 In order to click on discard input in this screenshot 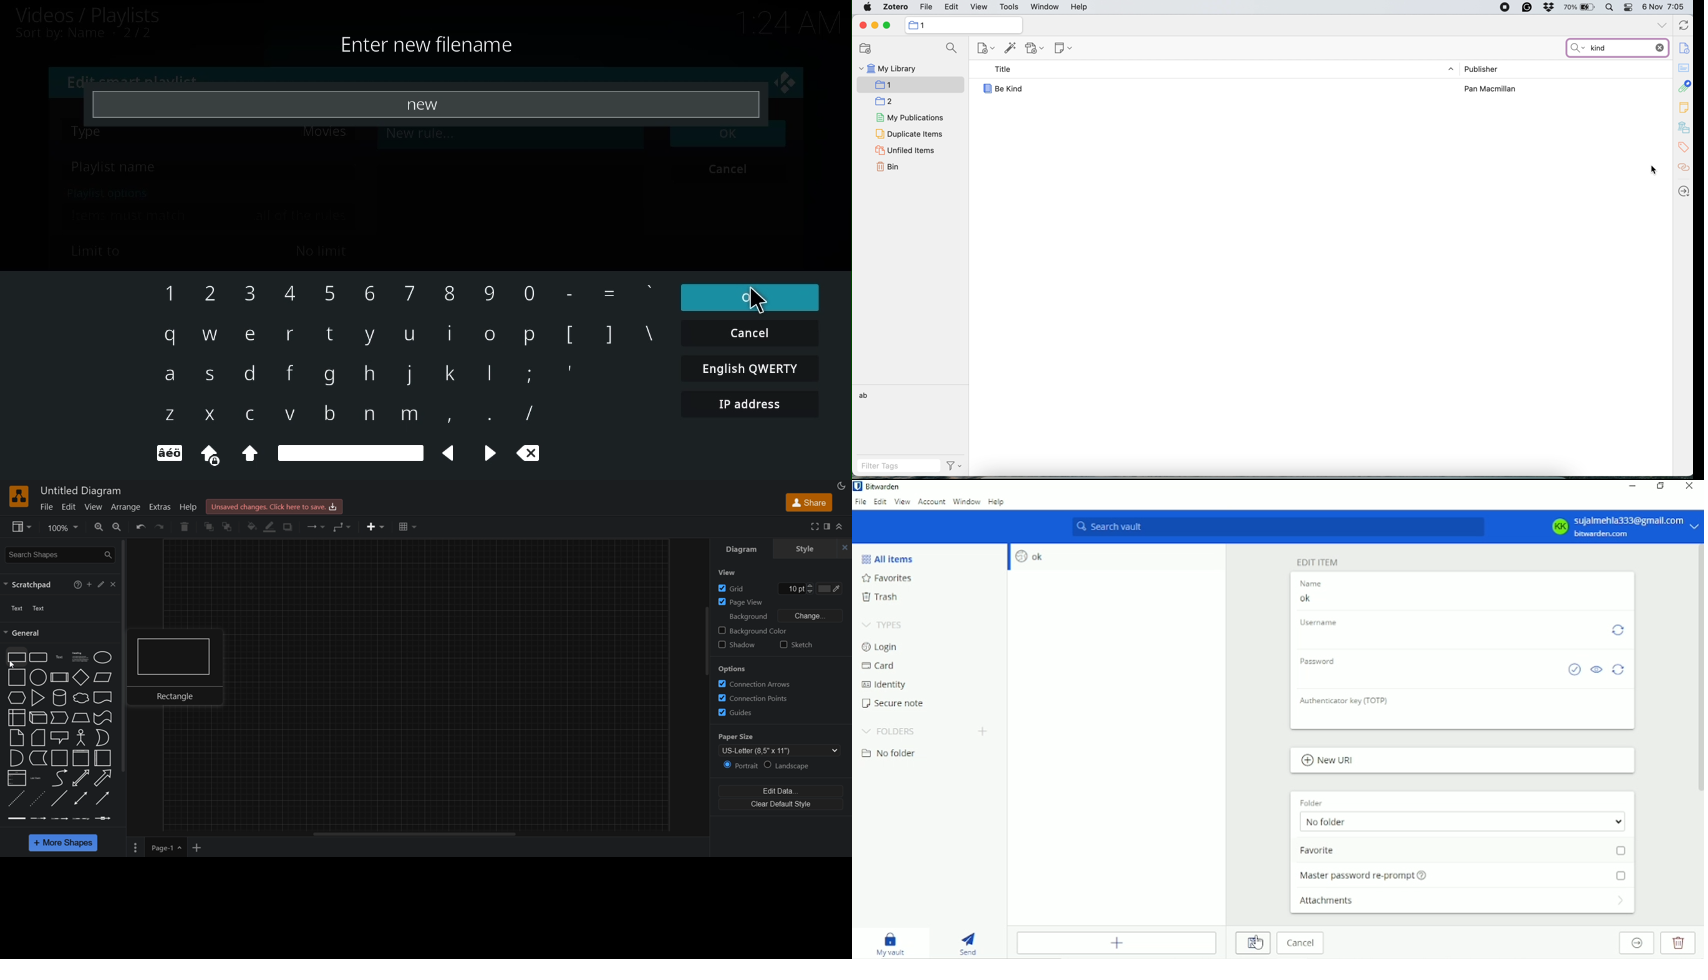, I will do `click(1660, 48)`.